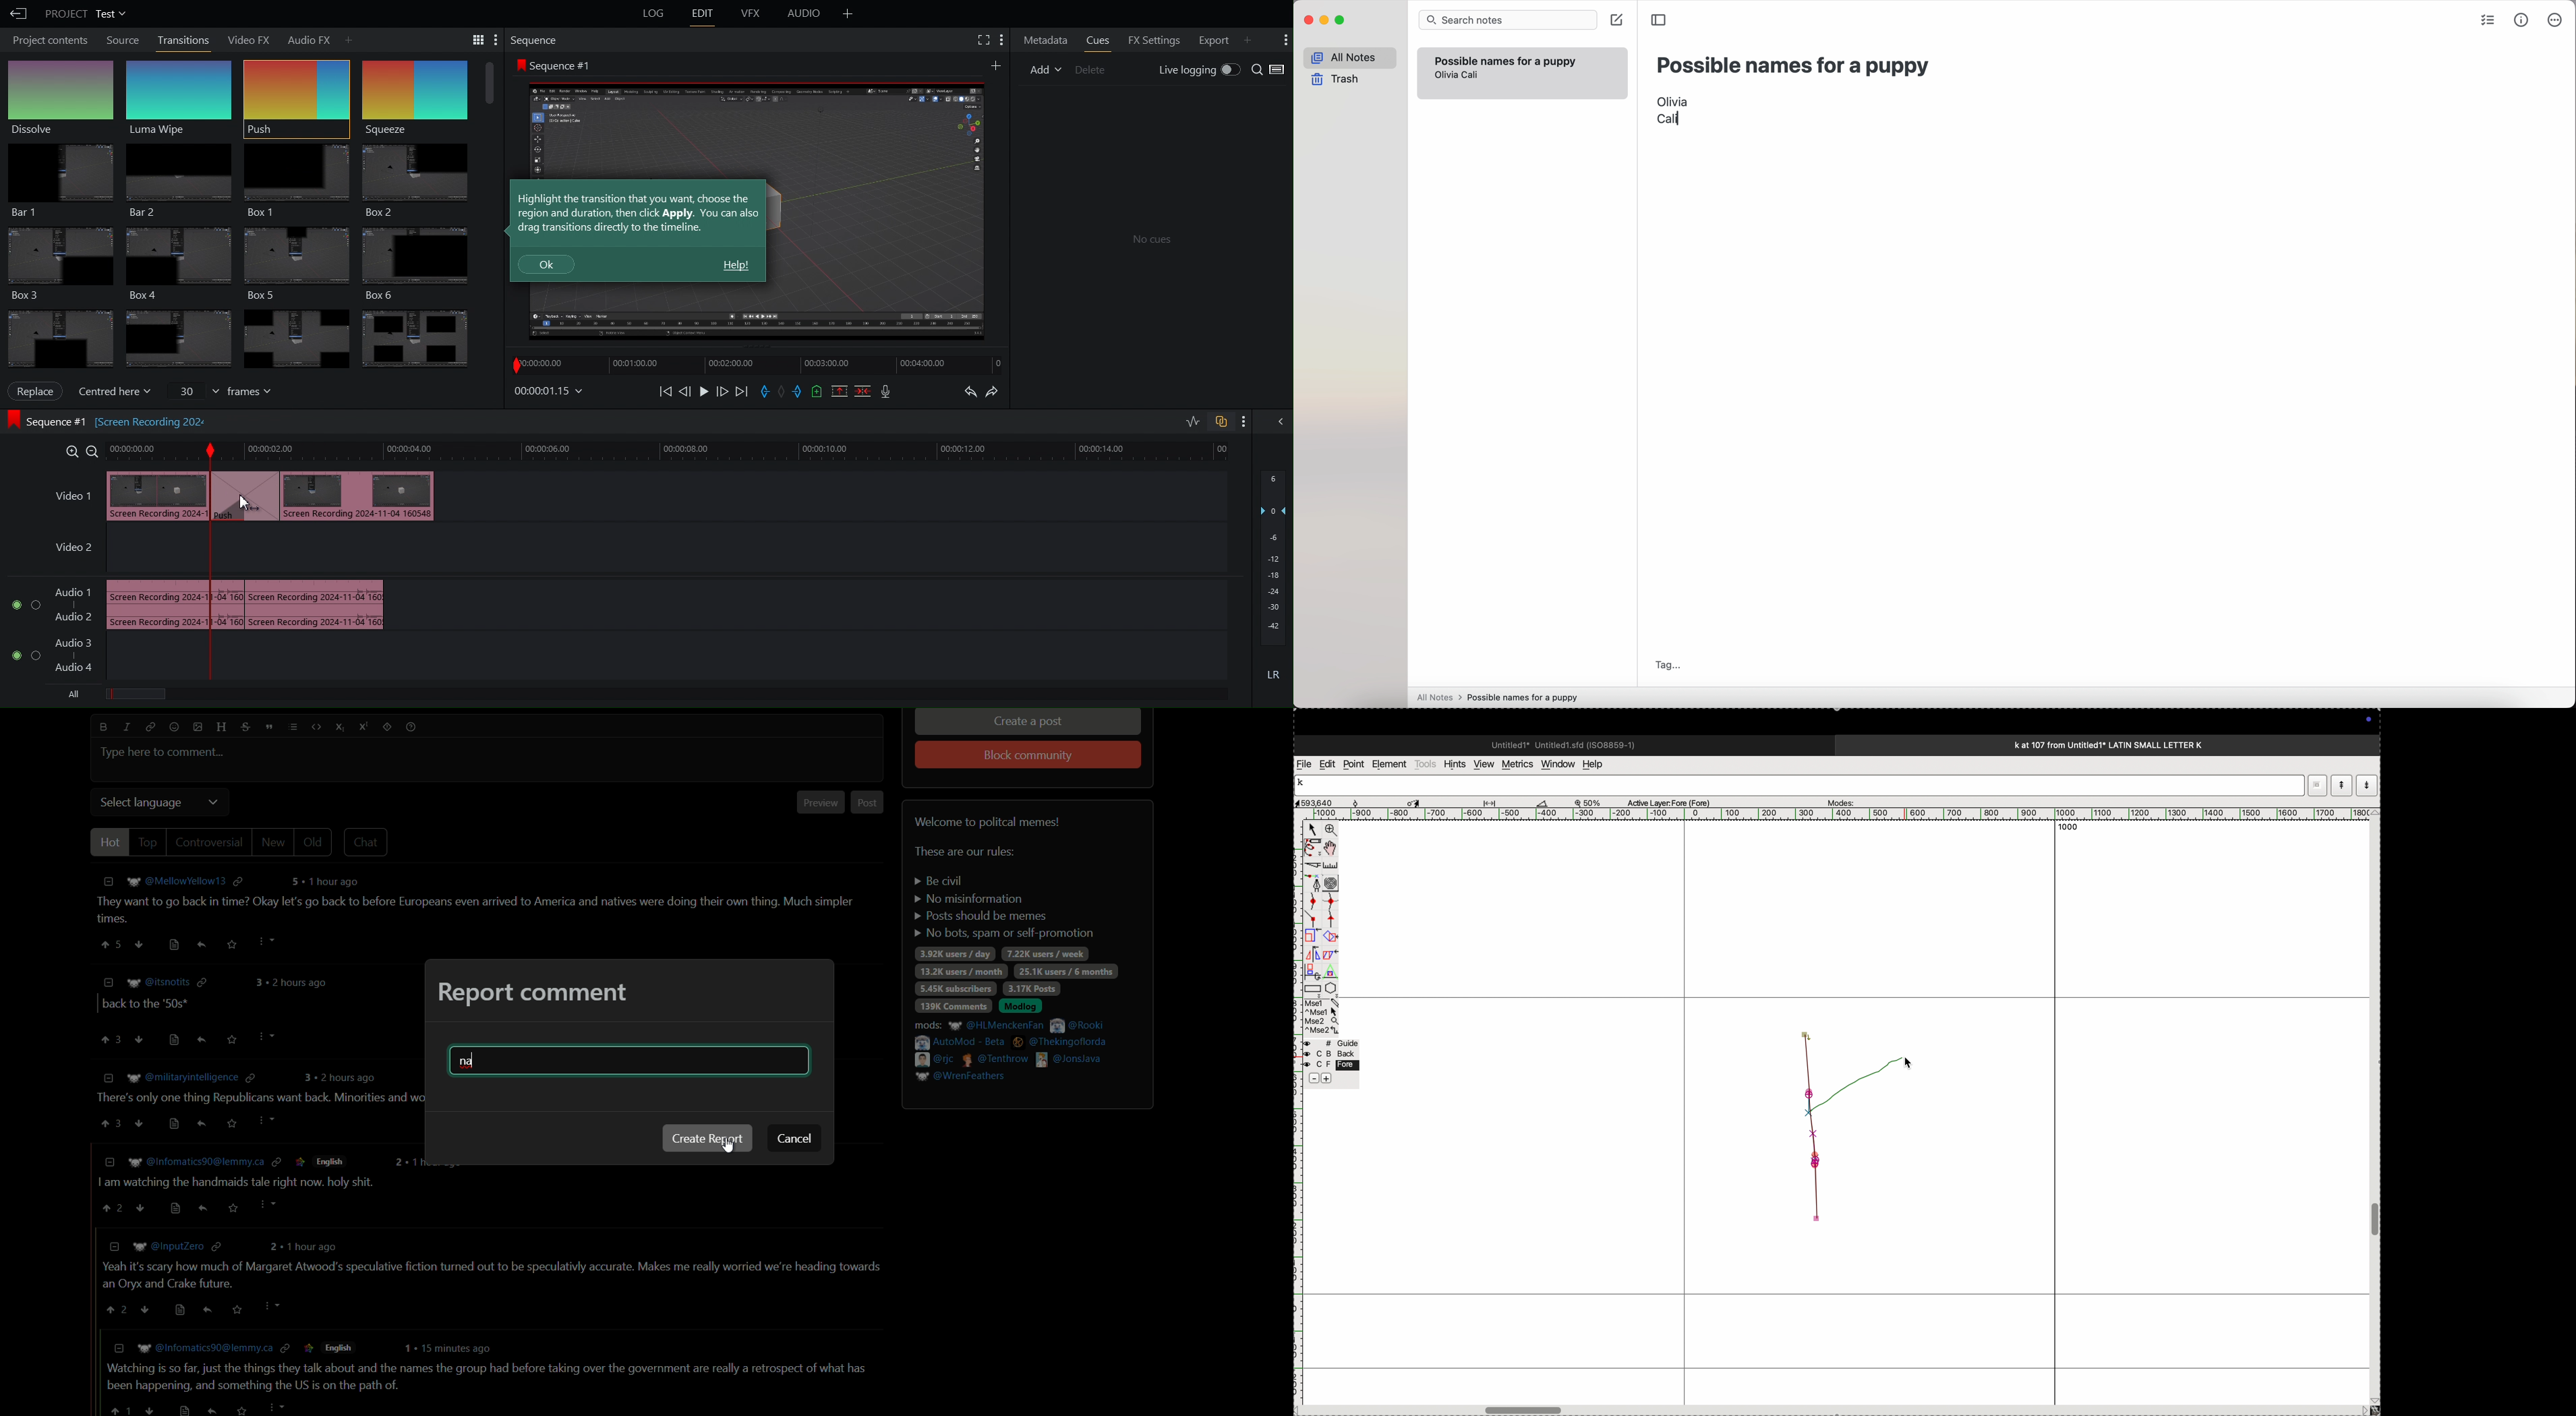 The width and height of the screenshot is (2576, 1428). Describe the element at coordinates (722, 392) in the screenshot. I see `Move Forward` at that location.